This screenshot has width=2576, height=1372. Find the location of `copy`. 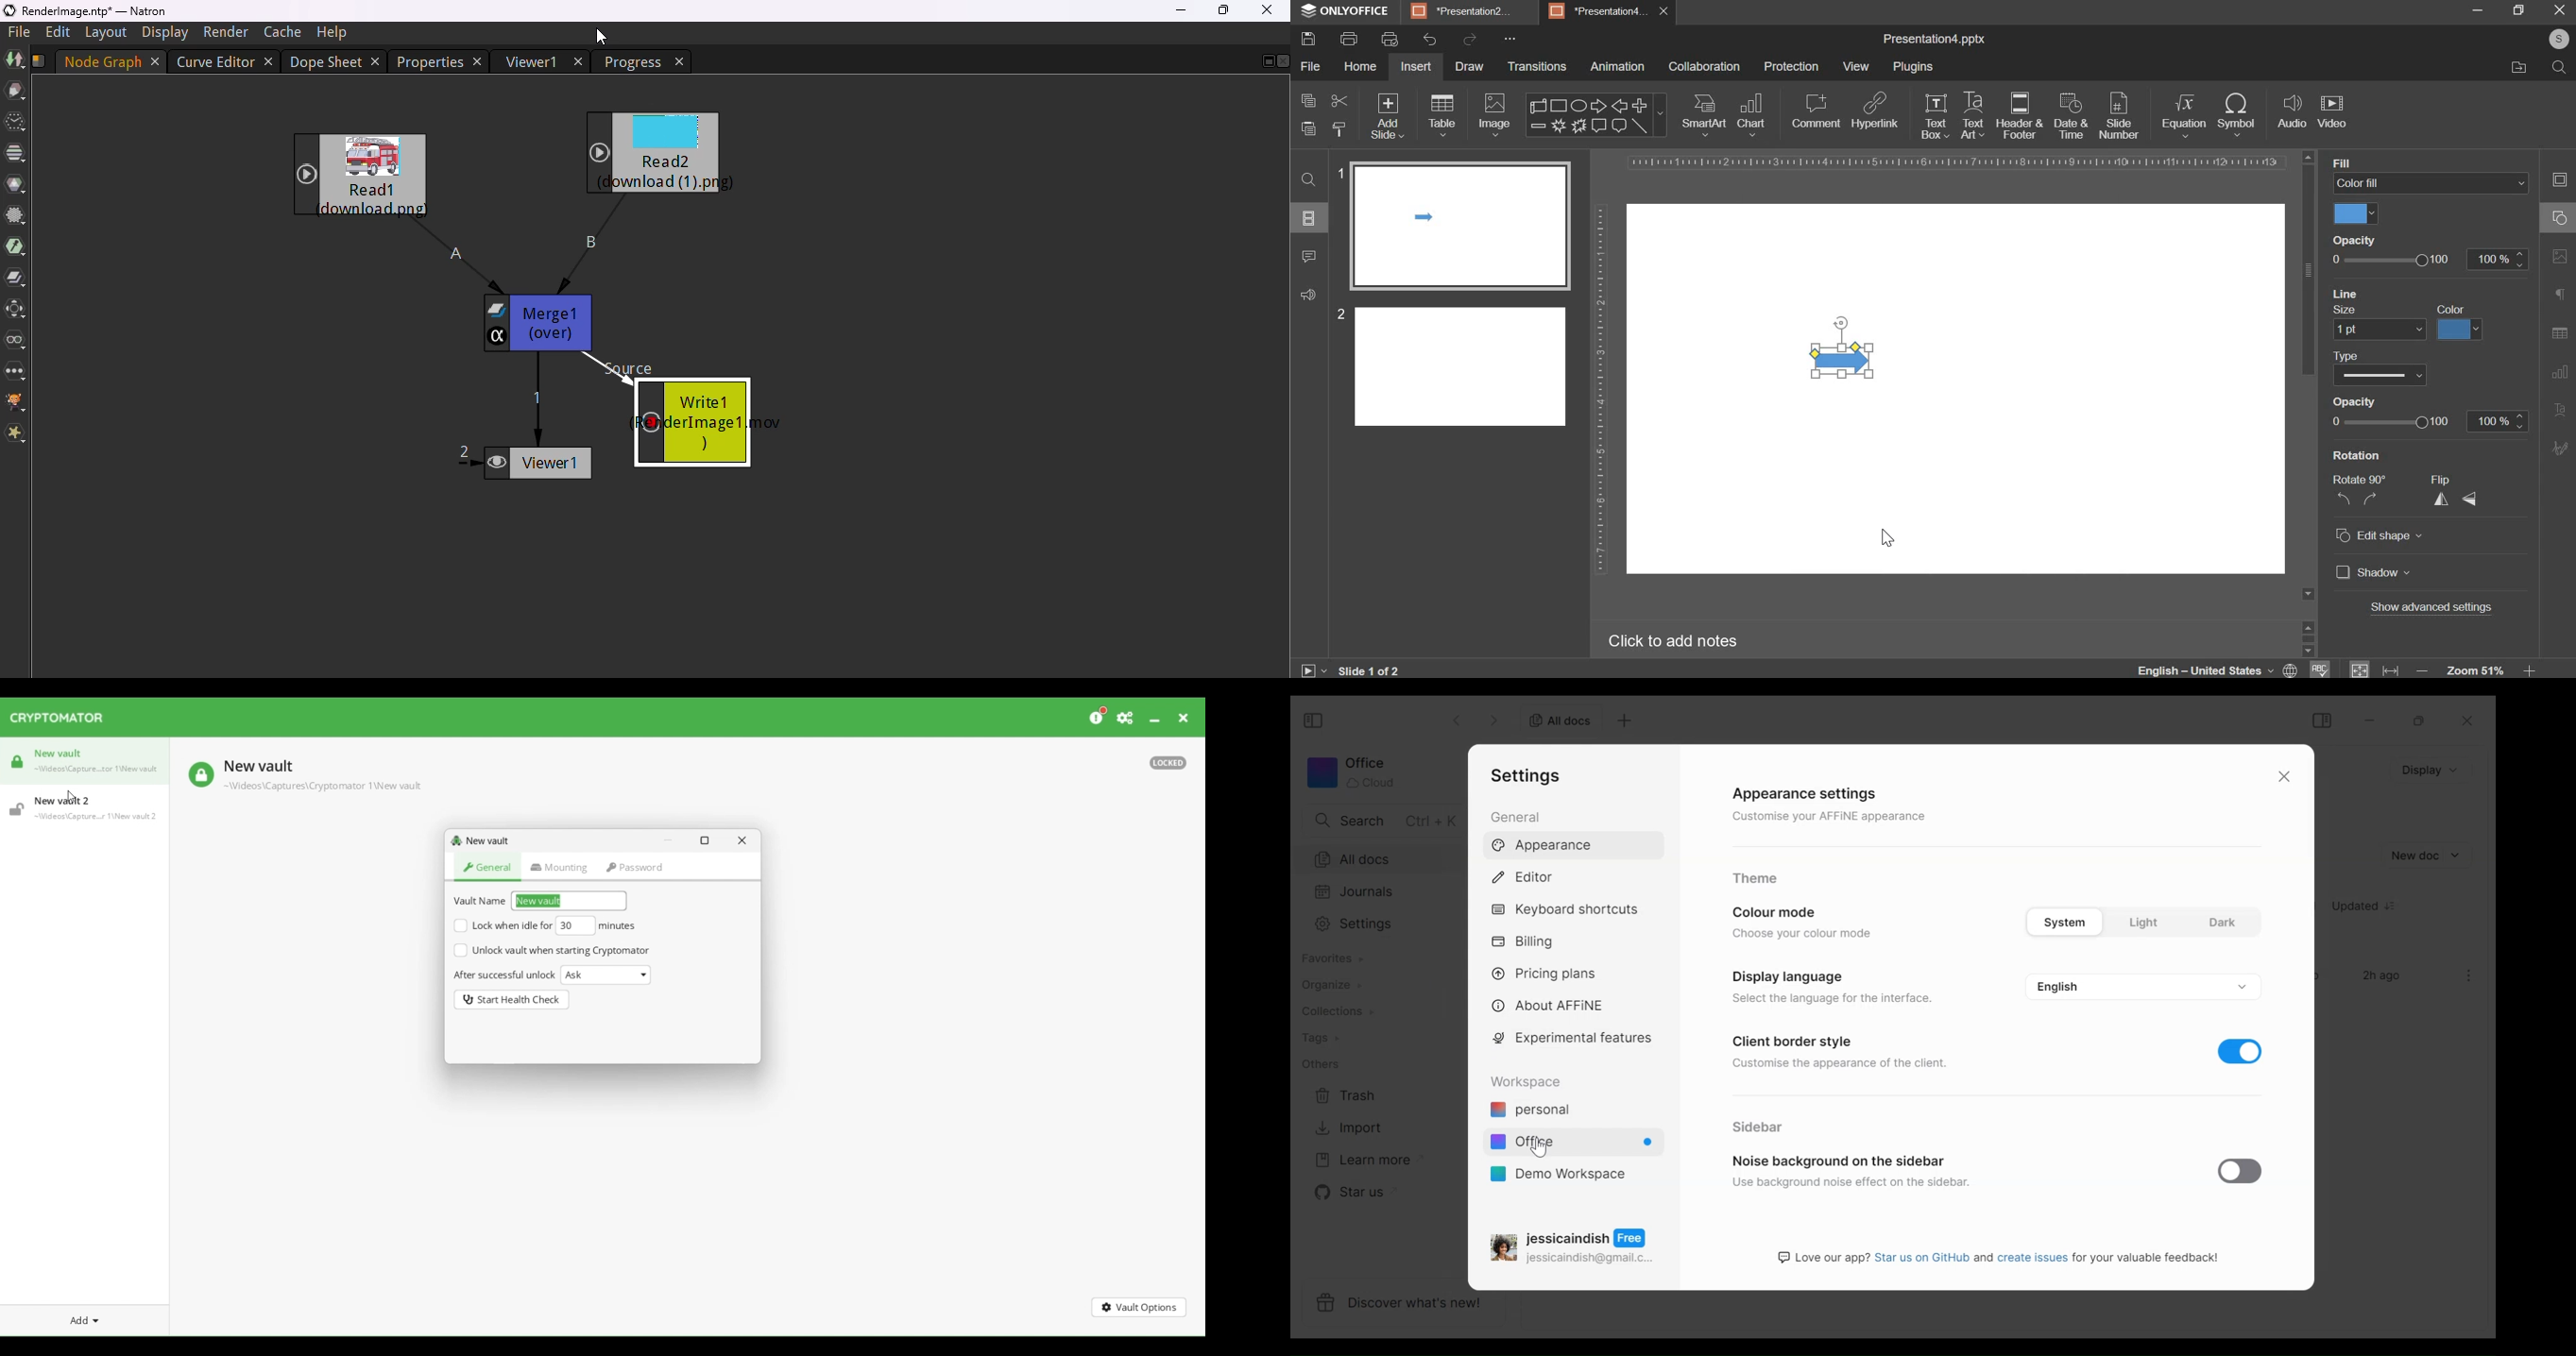

copy is located at coordinates (1308, 100).